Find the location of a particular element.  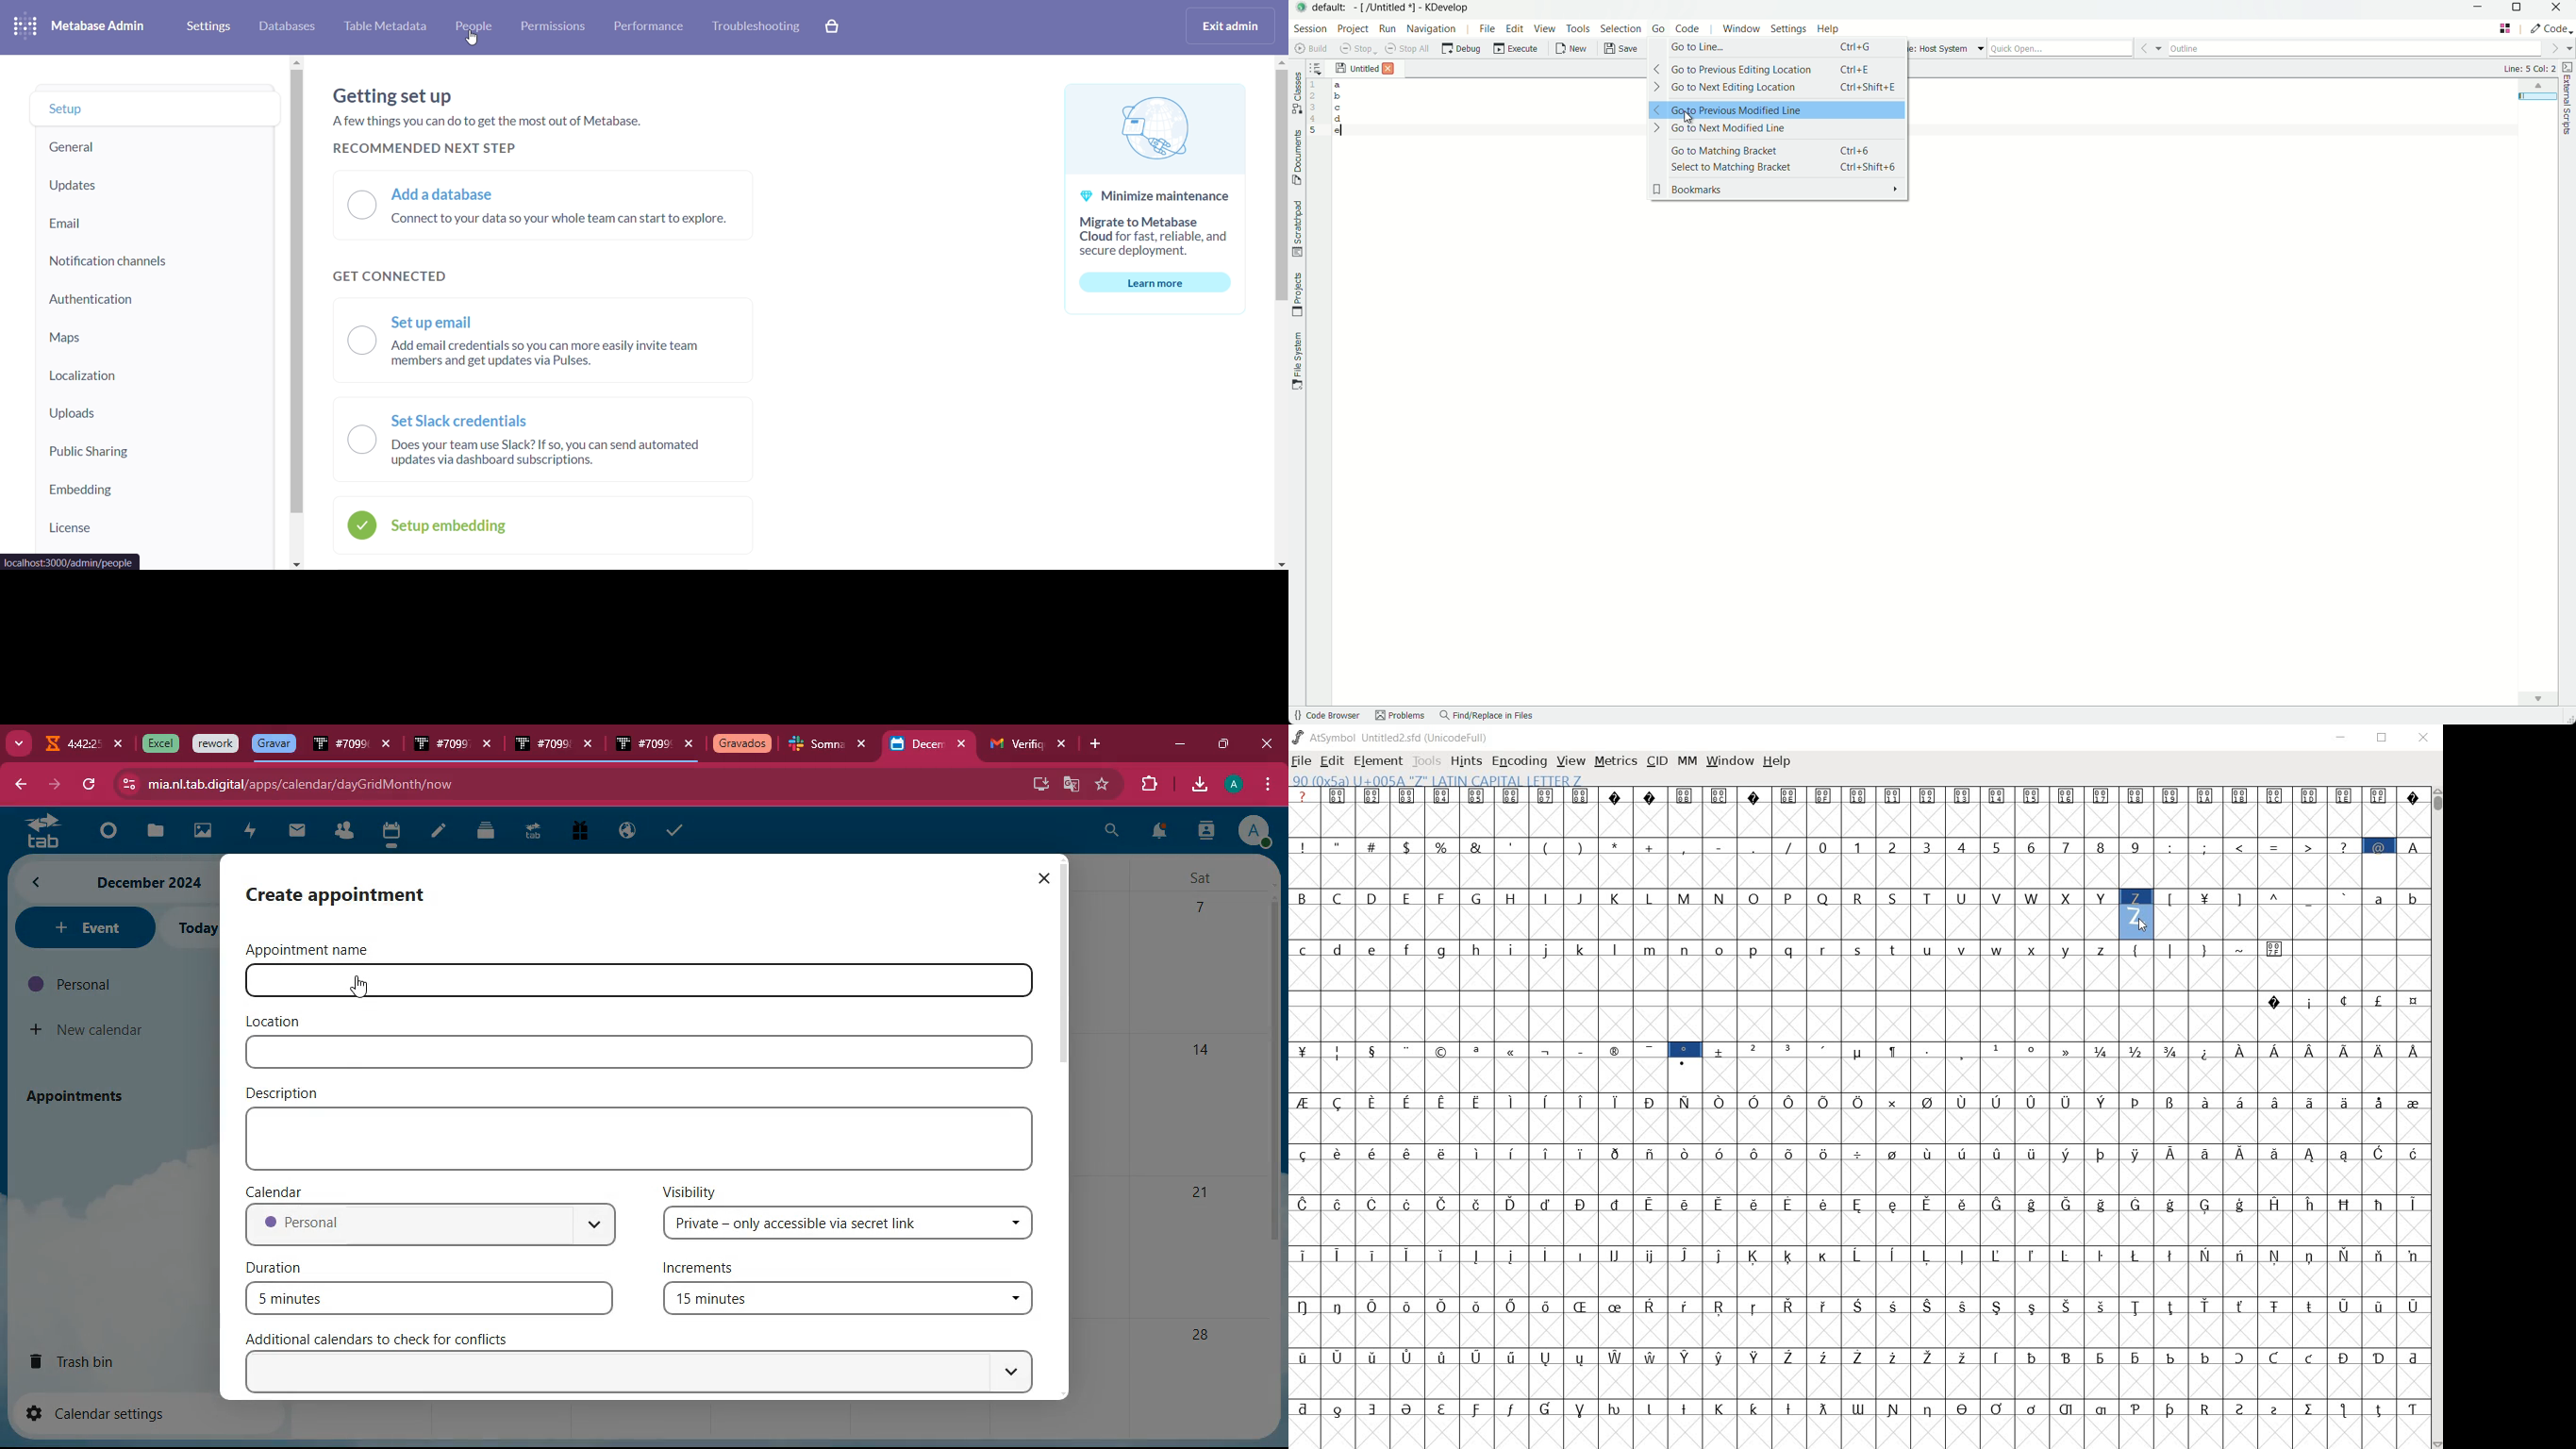

charge is located at coordinates (249, 832).